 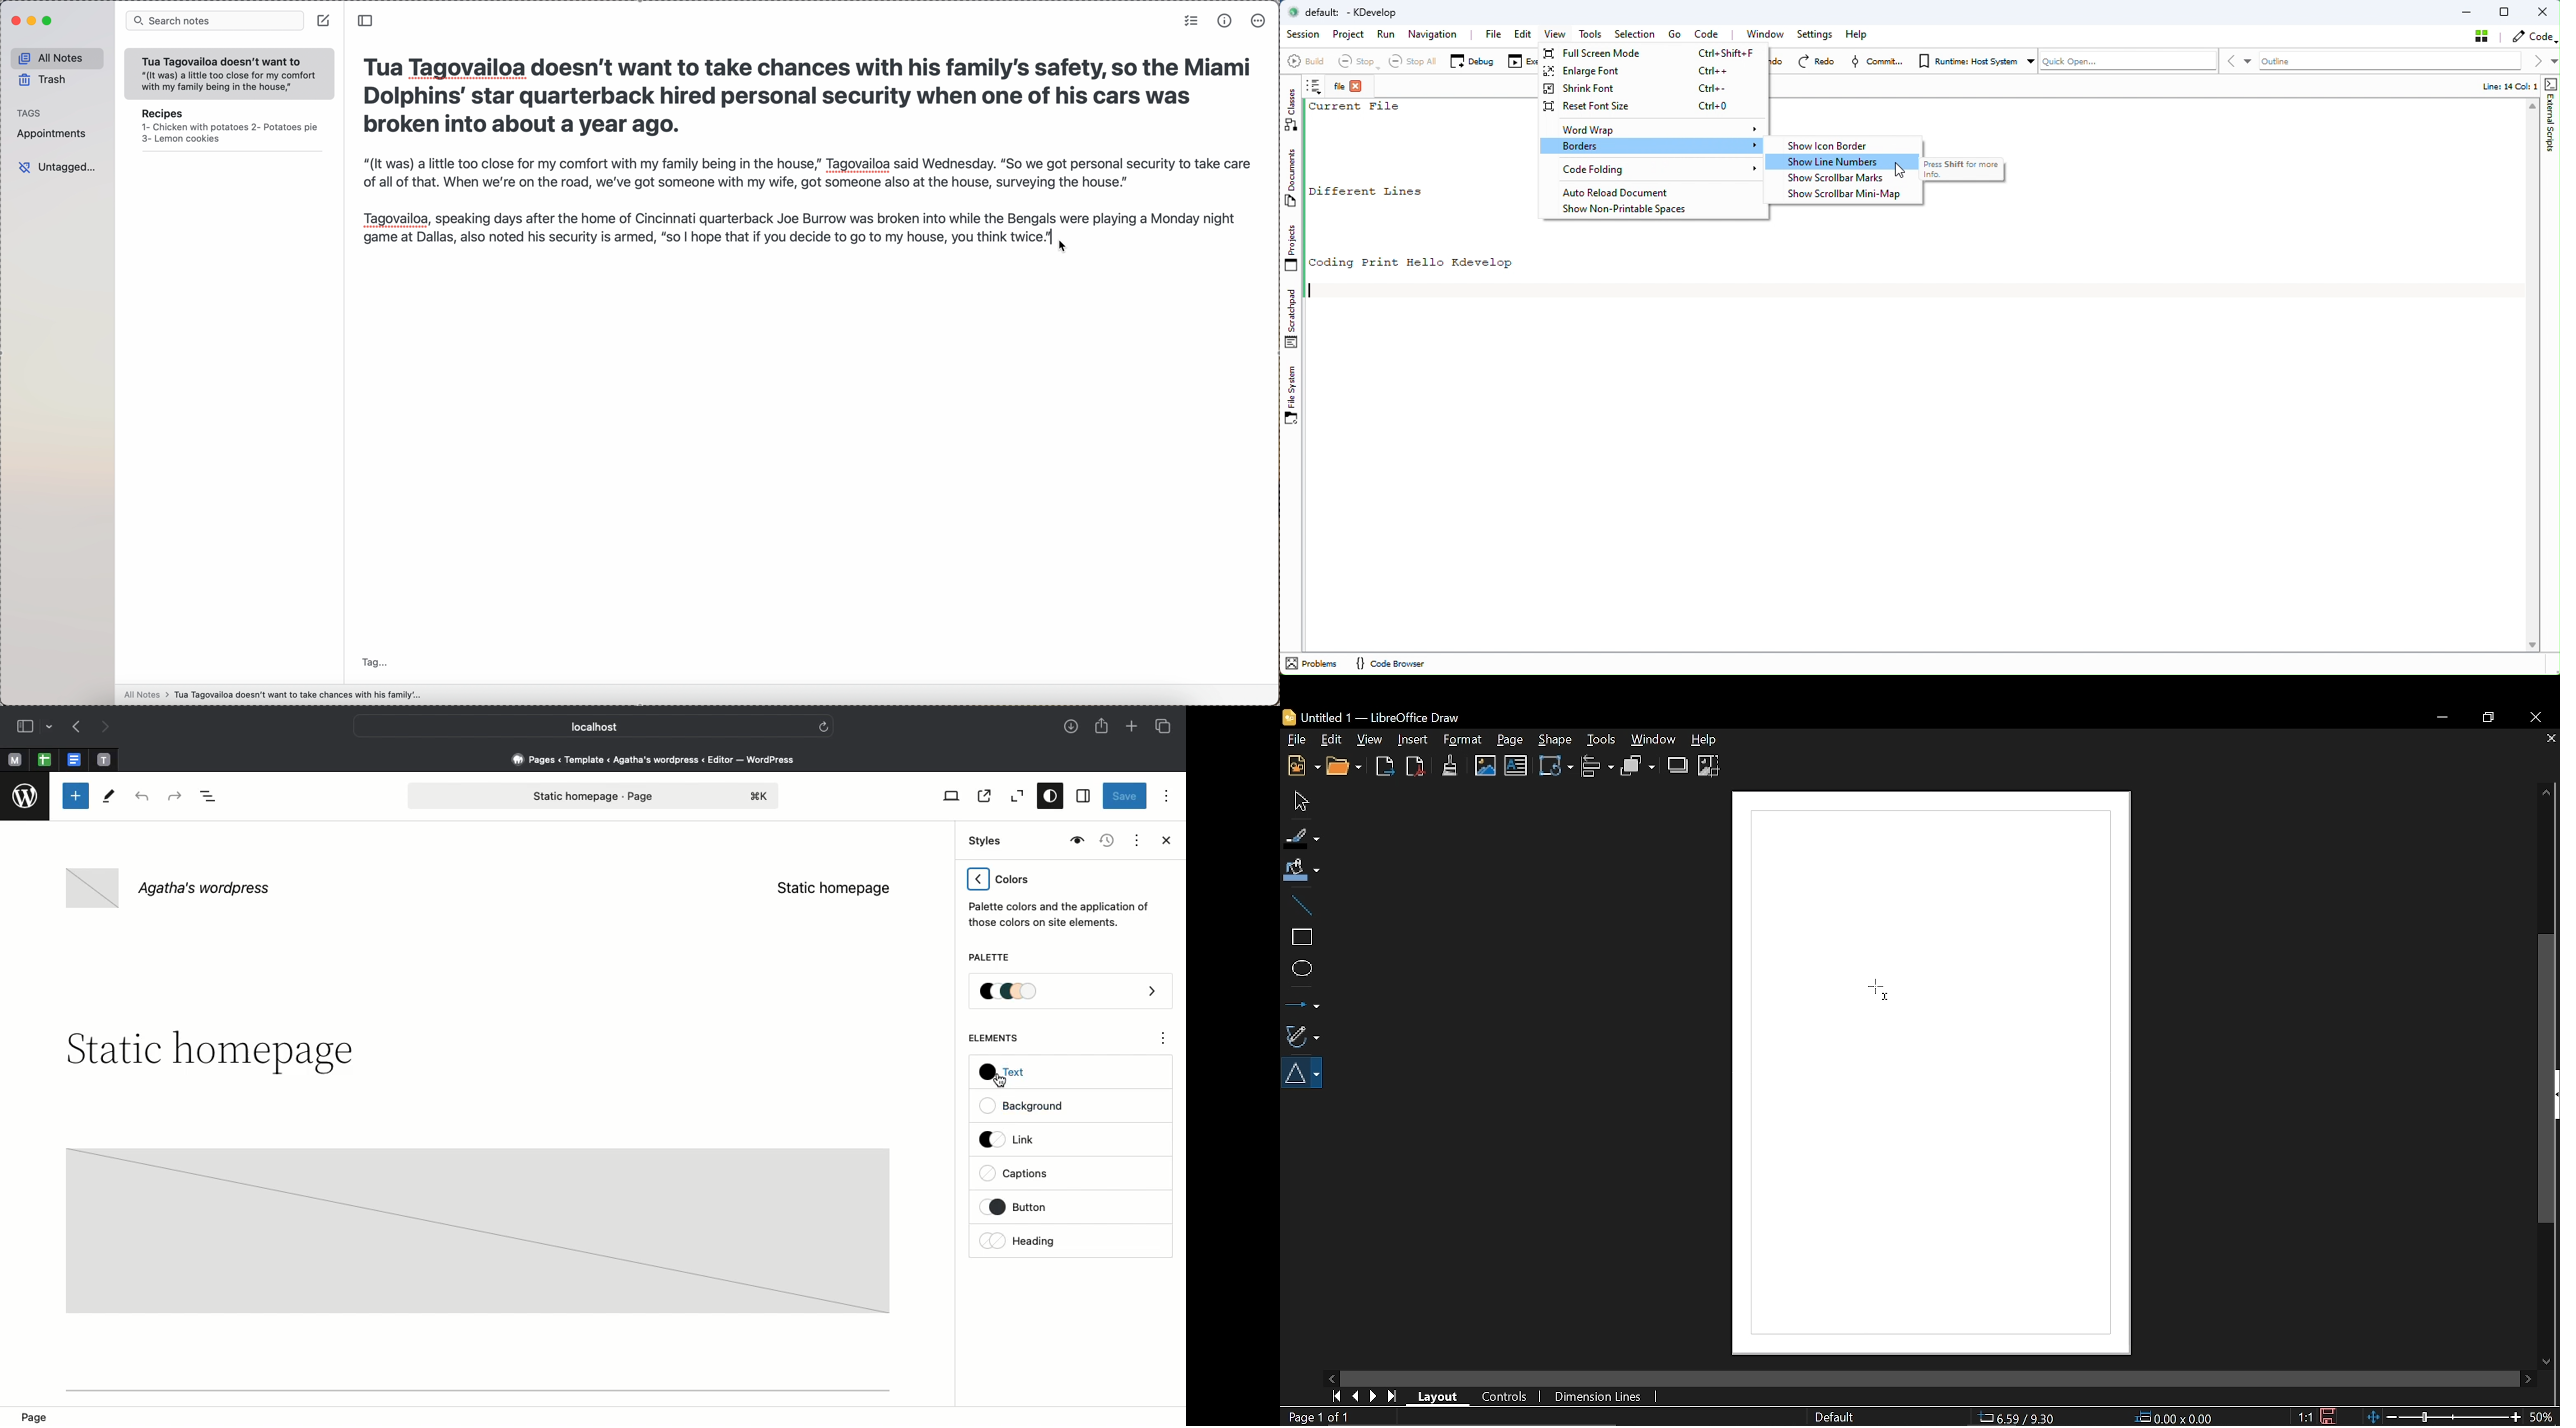 I want to click on Format, so click(x=1462, y=740).